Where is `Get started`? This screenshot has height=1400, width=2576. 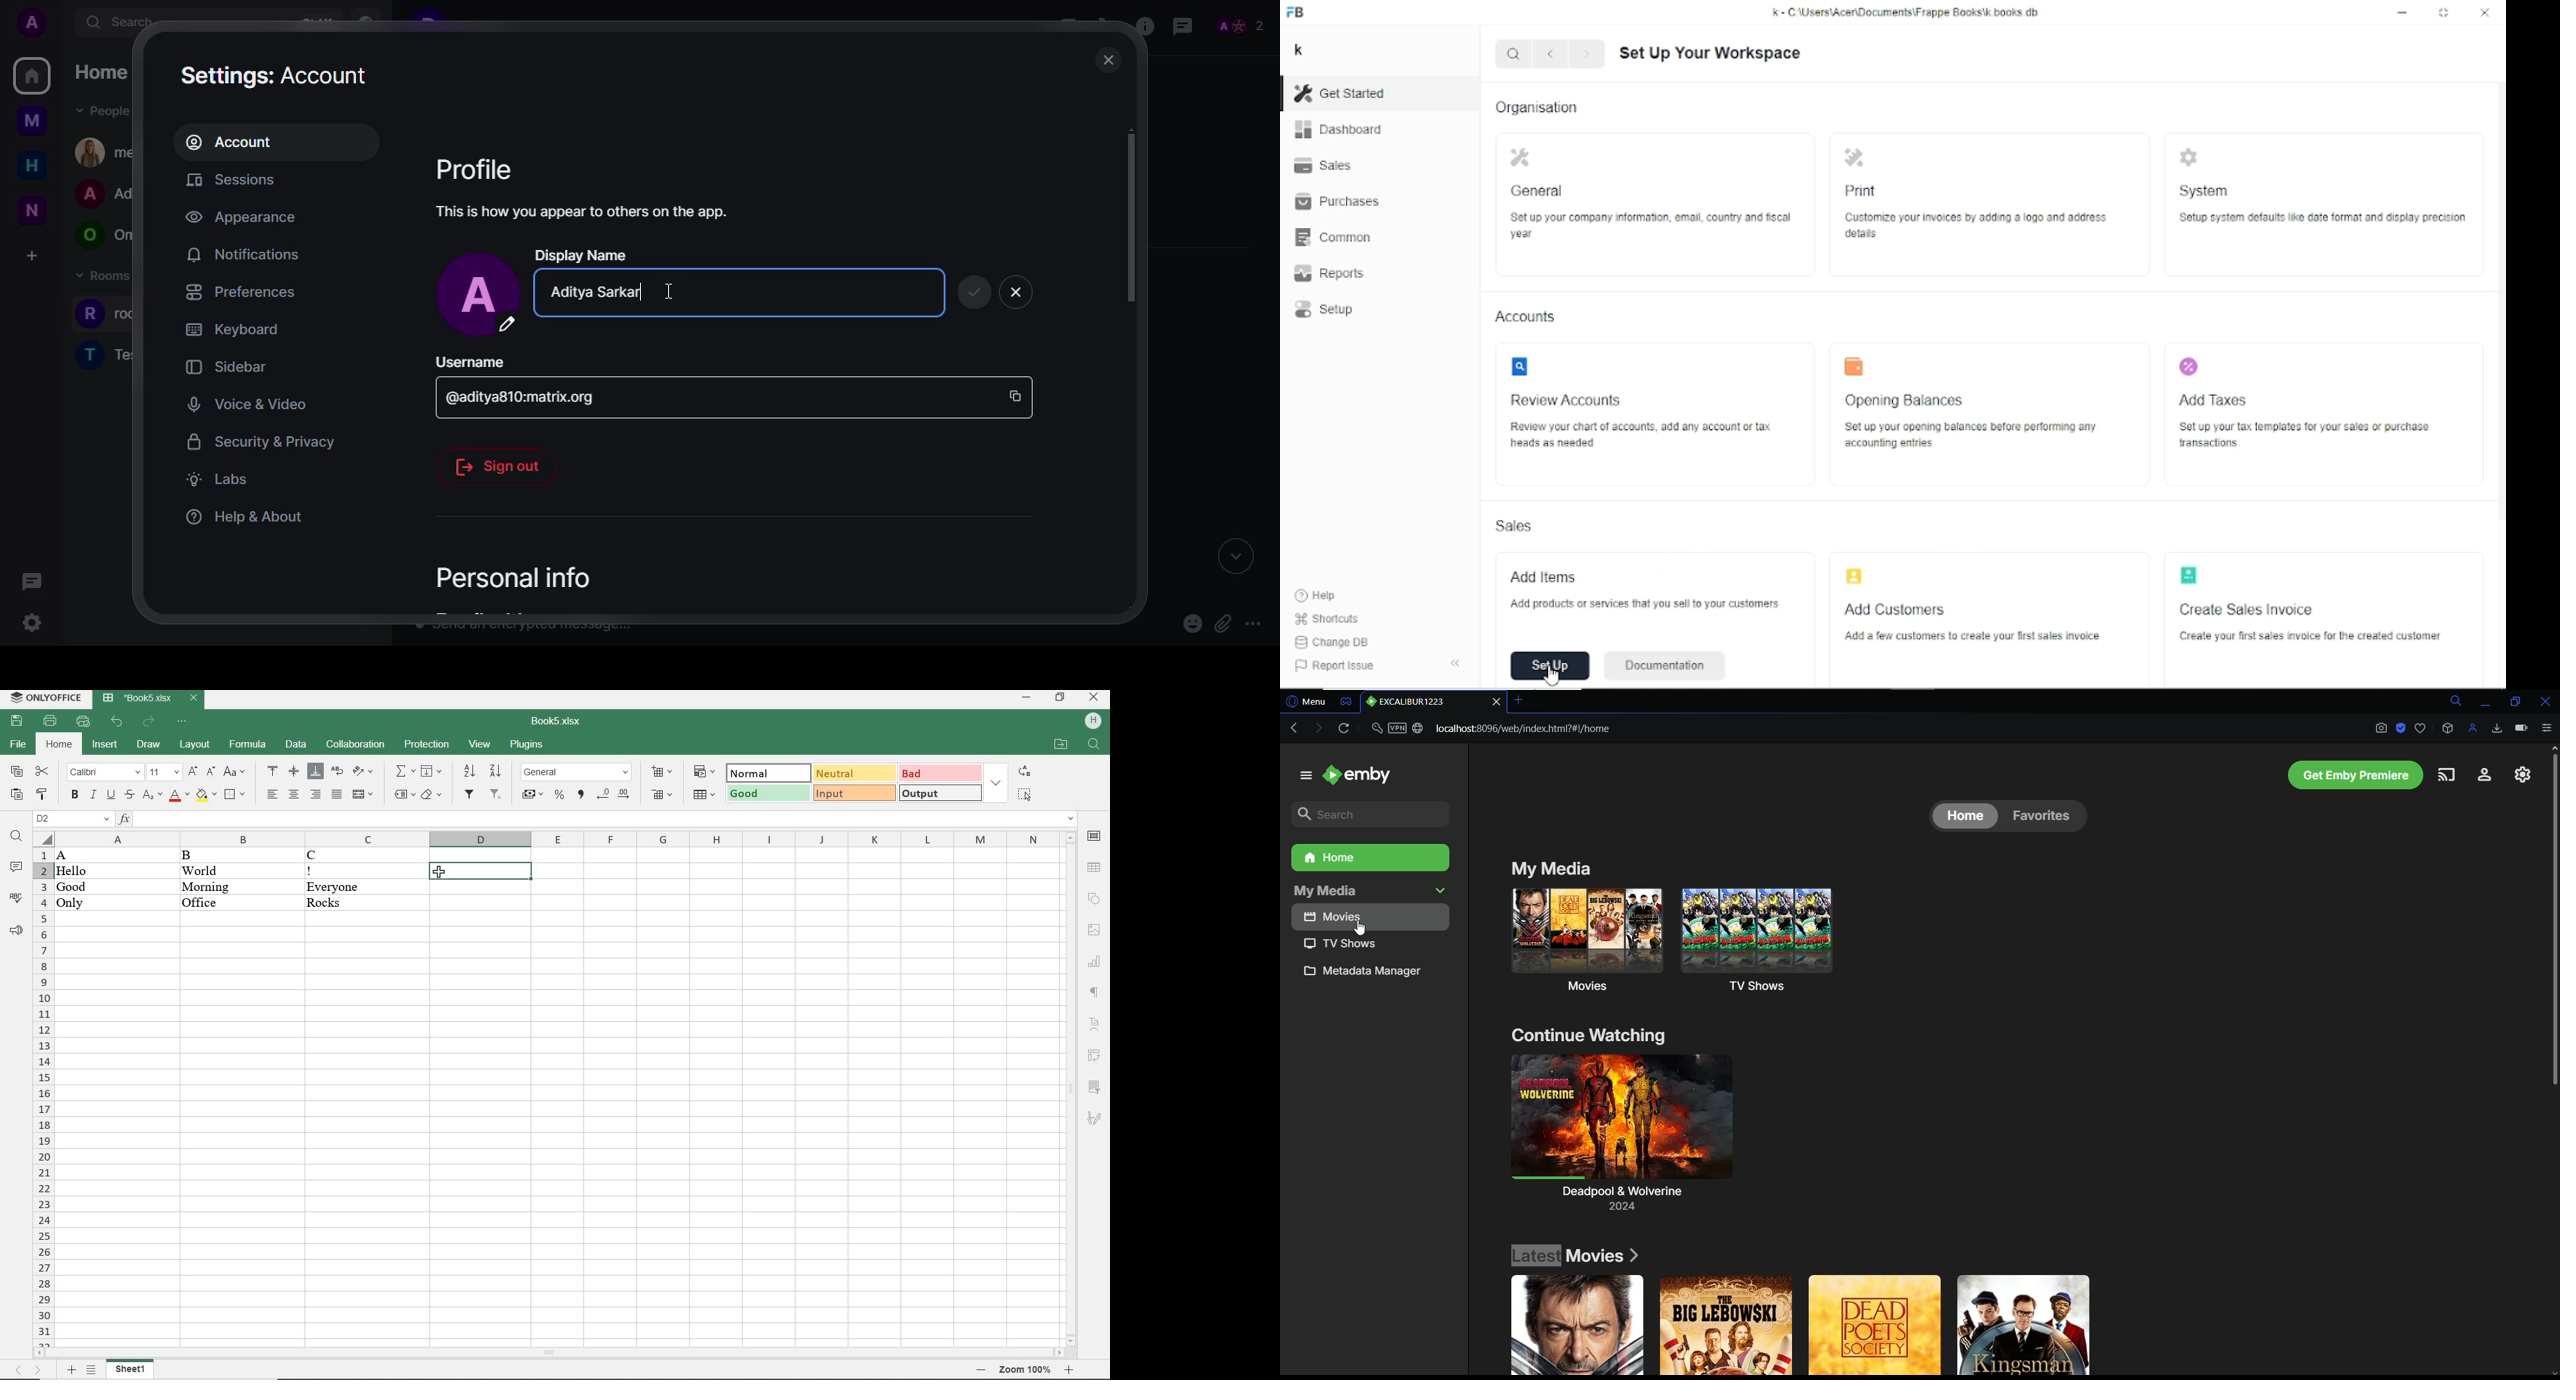
Get started is located at coordinates (1348, 93).